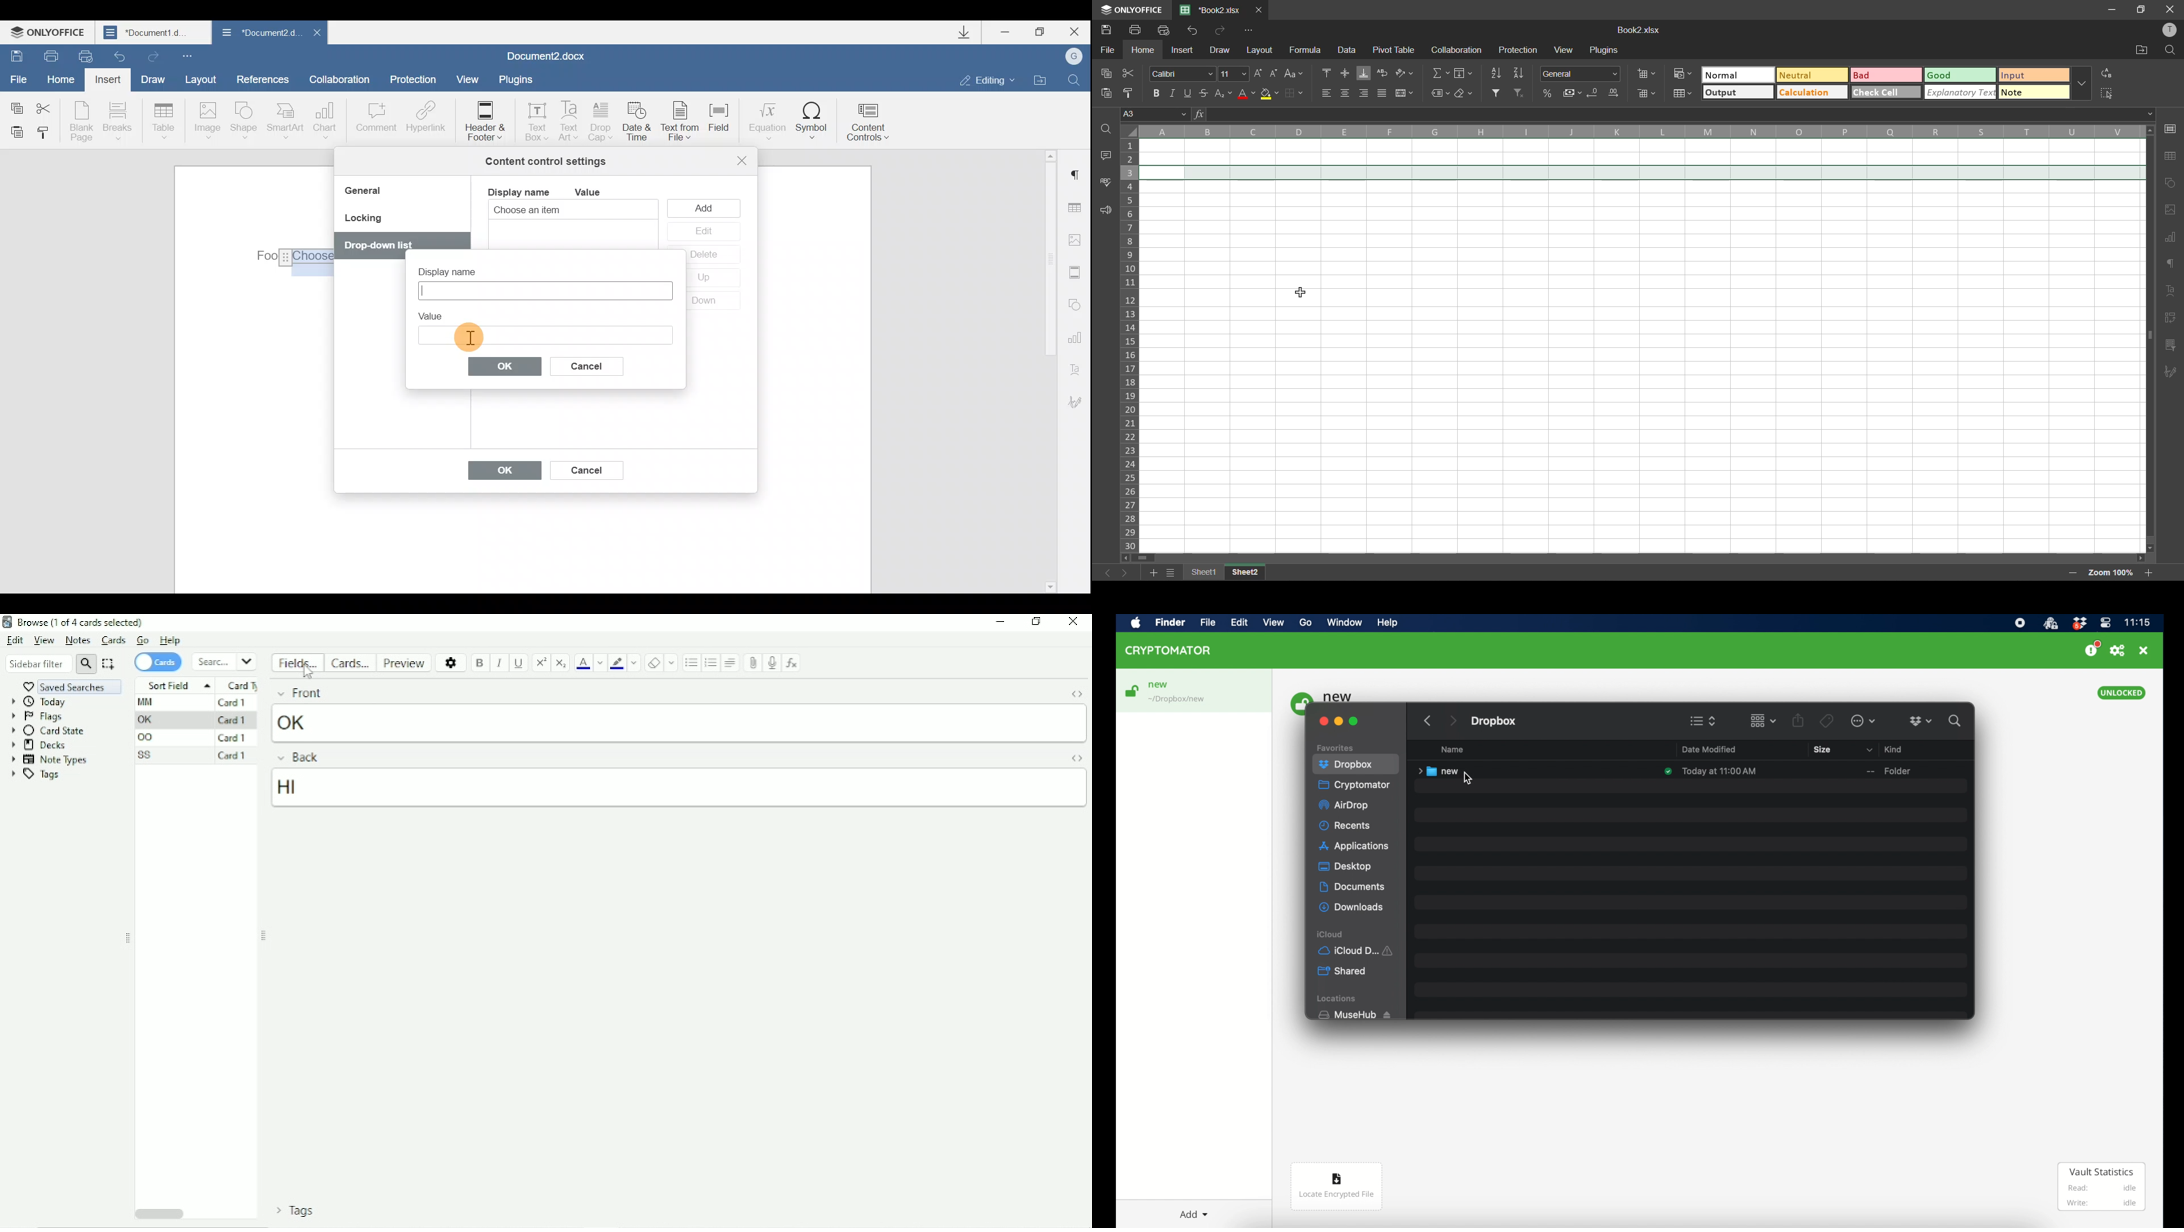  What do you see at coordinates (635, 664) in the screenshot?
I see `Change color` at bounding box center [635, 664].